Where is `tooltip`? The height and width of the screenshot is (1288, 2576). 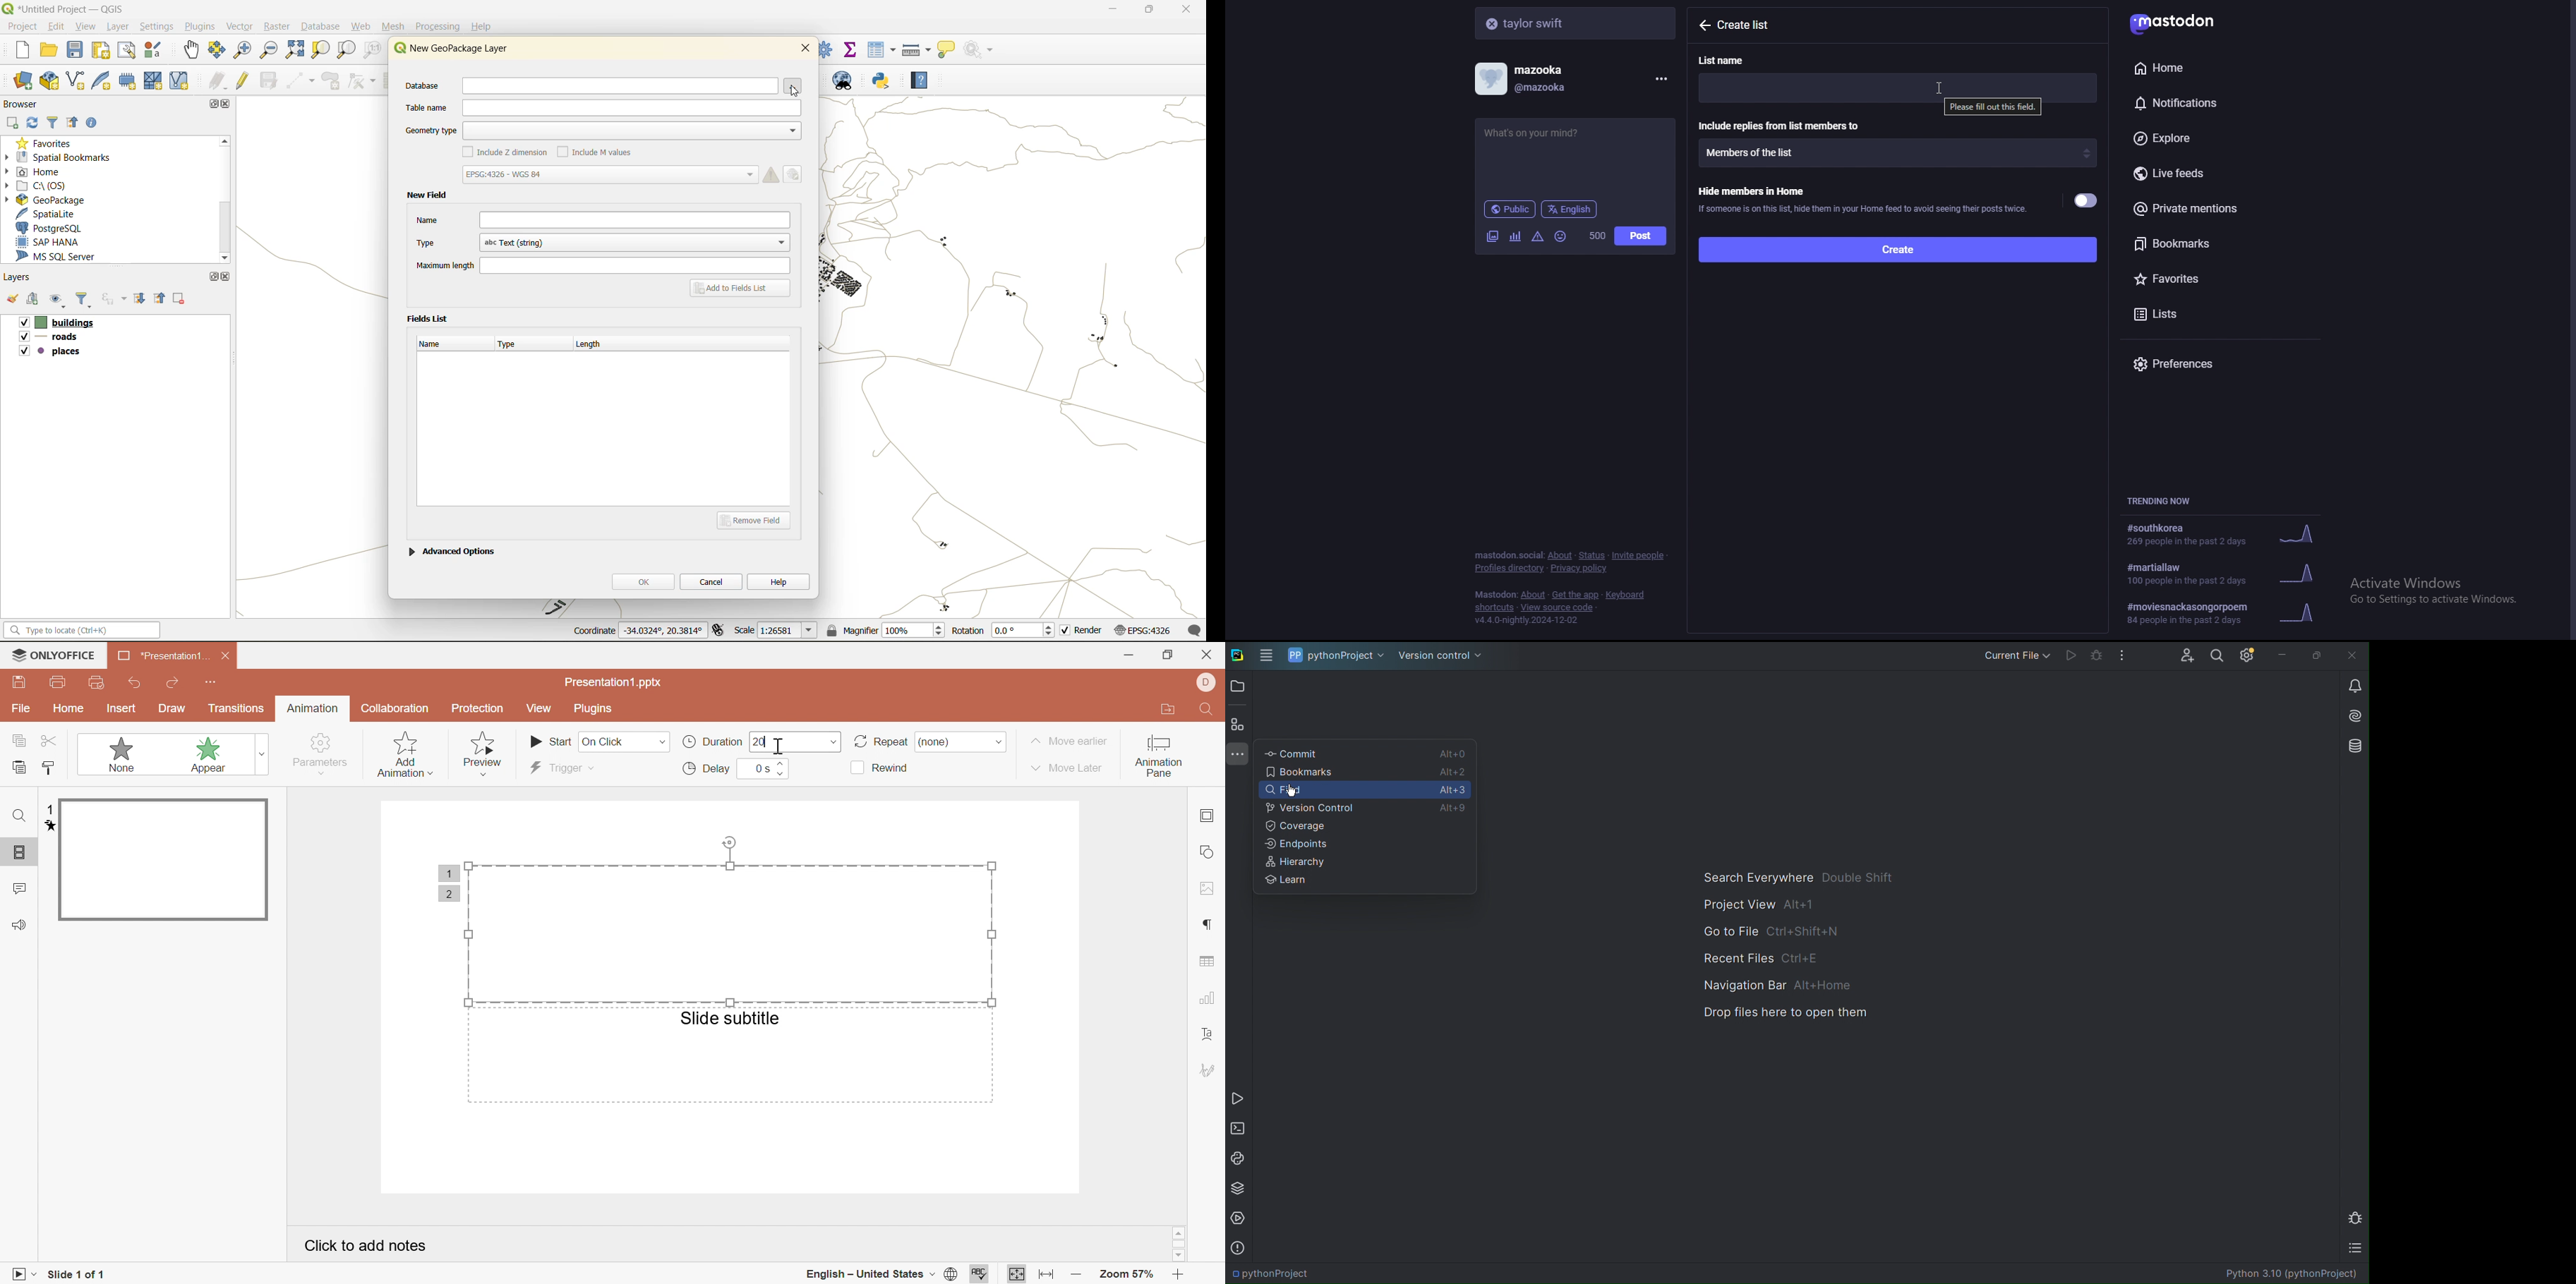 tooltip is located at coordinates (1992, 108).